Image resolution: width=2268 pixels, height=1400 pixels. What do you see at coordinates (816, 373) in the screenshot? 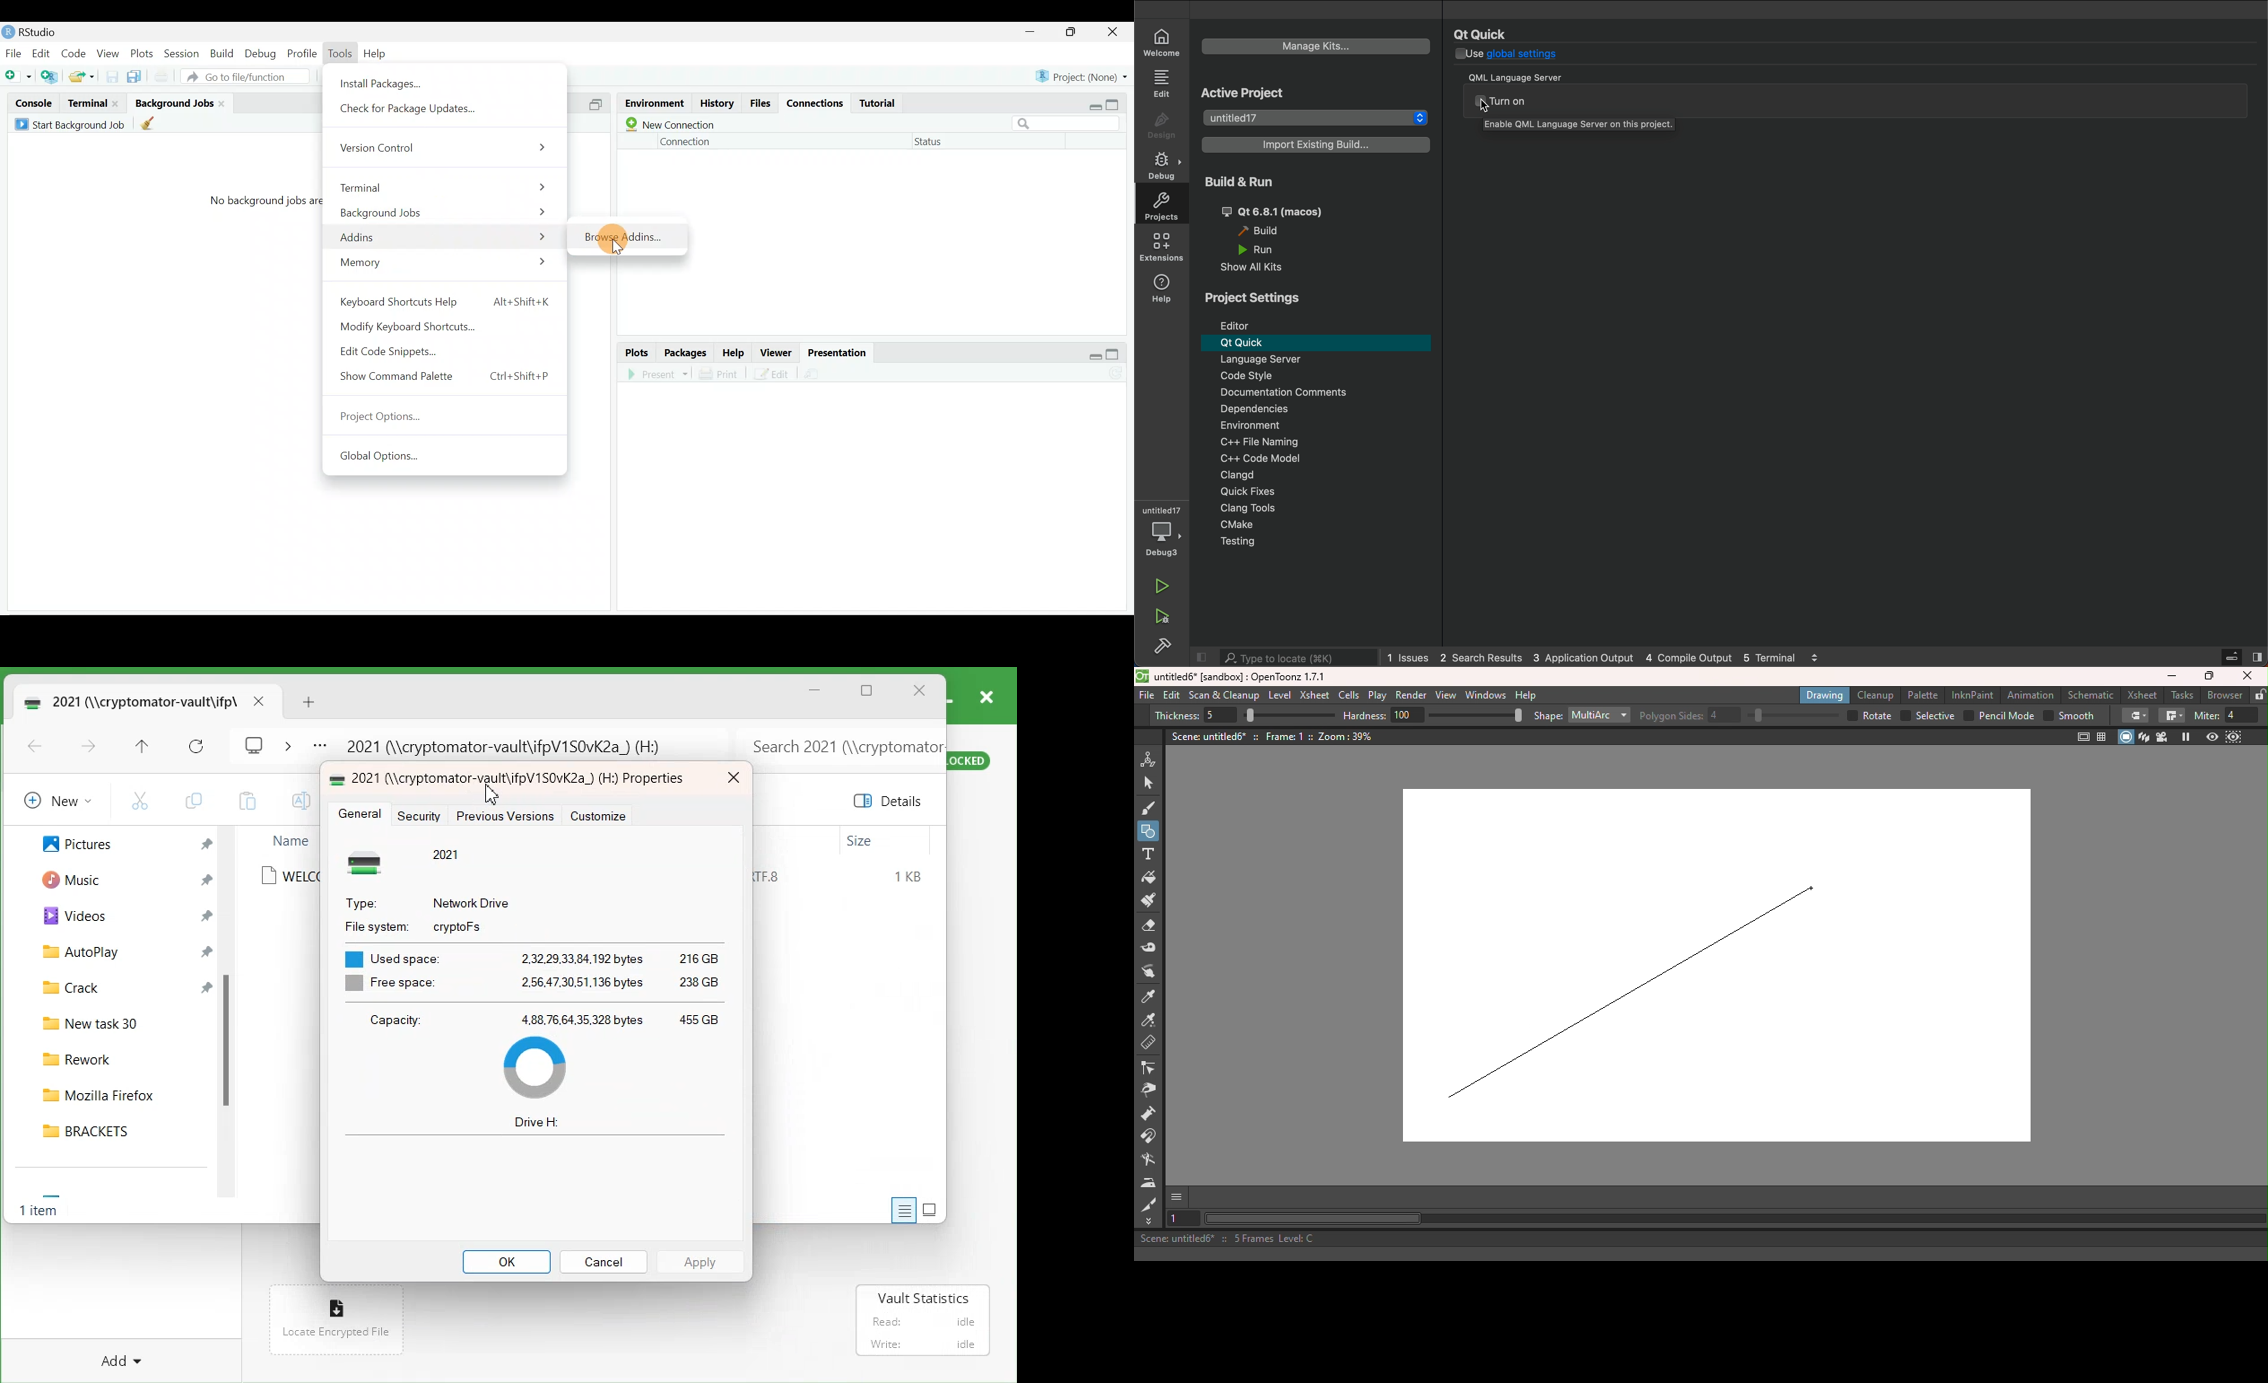
I see `Present in an external web browser` at bounding box center [816, 373].